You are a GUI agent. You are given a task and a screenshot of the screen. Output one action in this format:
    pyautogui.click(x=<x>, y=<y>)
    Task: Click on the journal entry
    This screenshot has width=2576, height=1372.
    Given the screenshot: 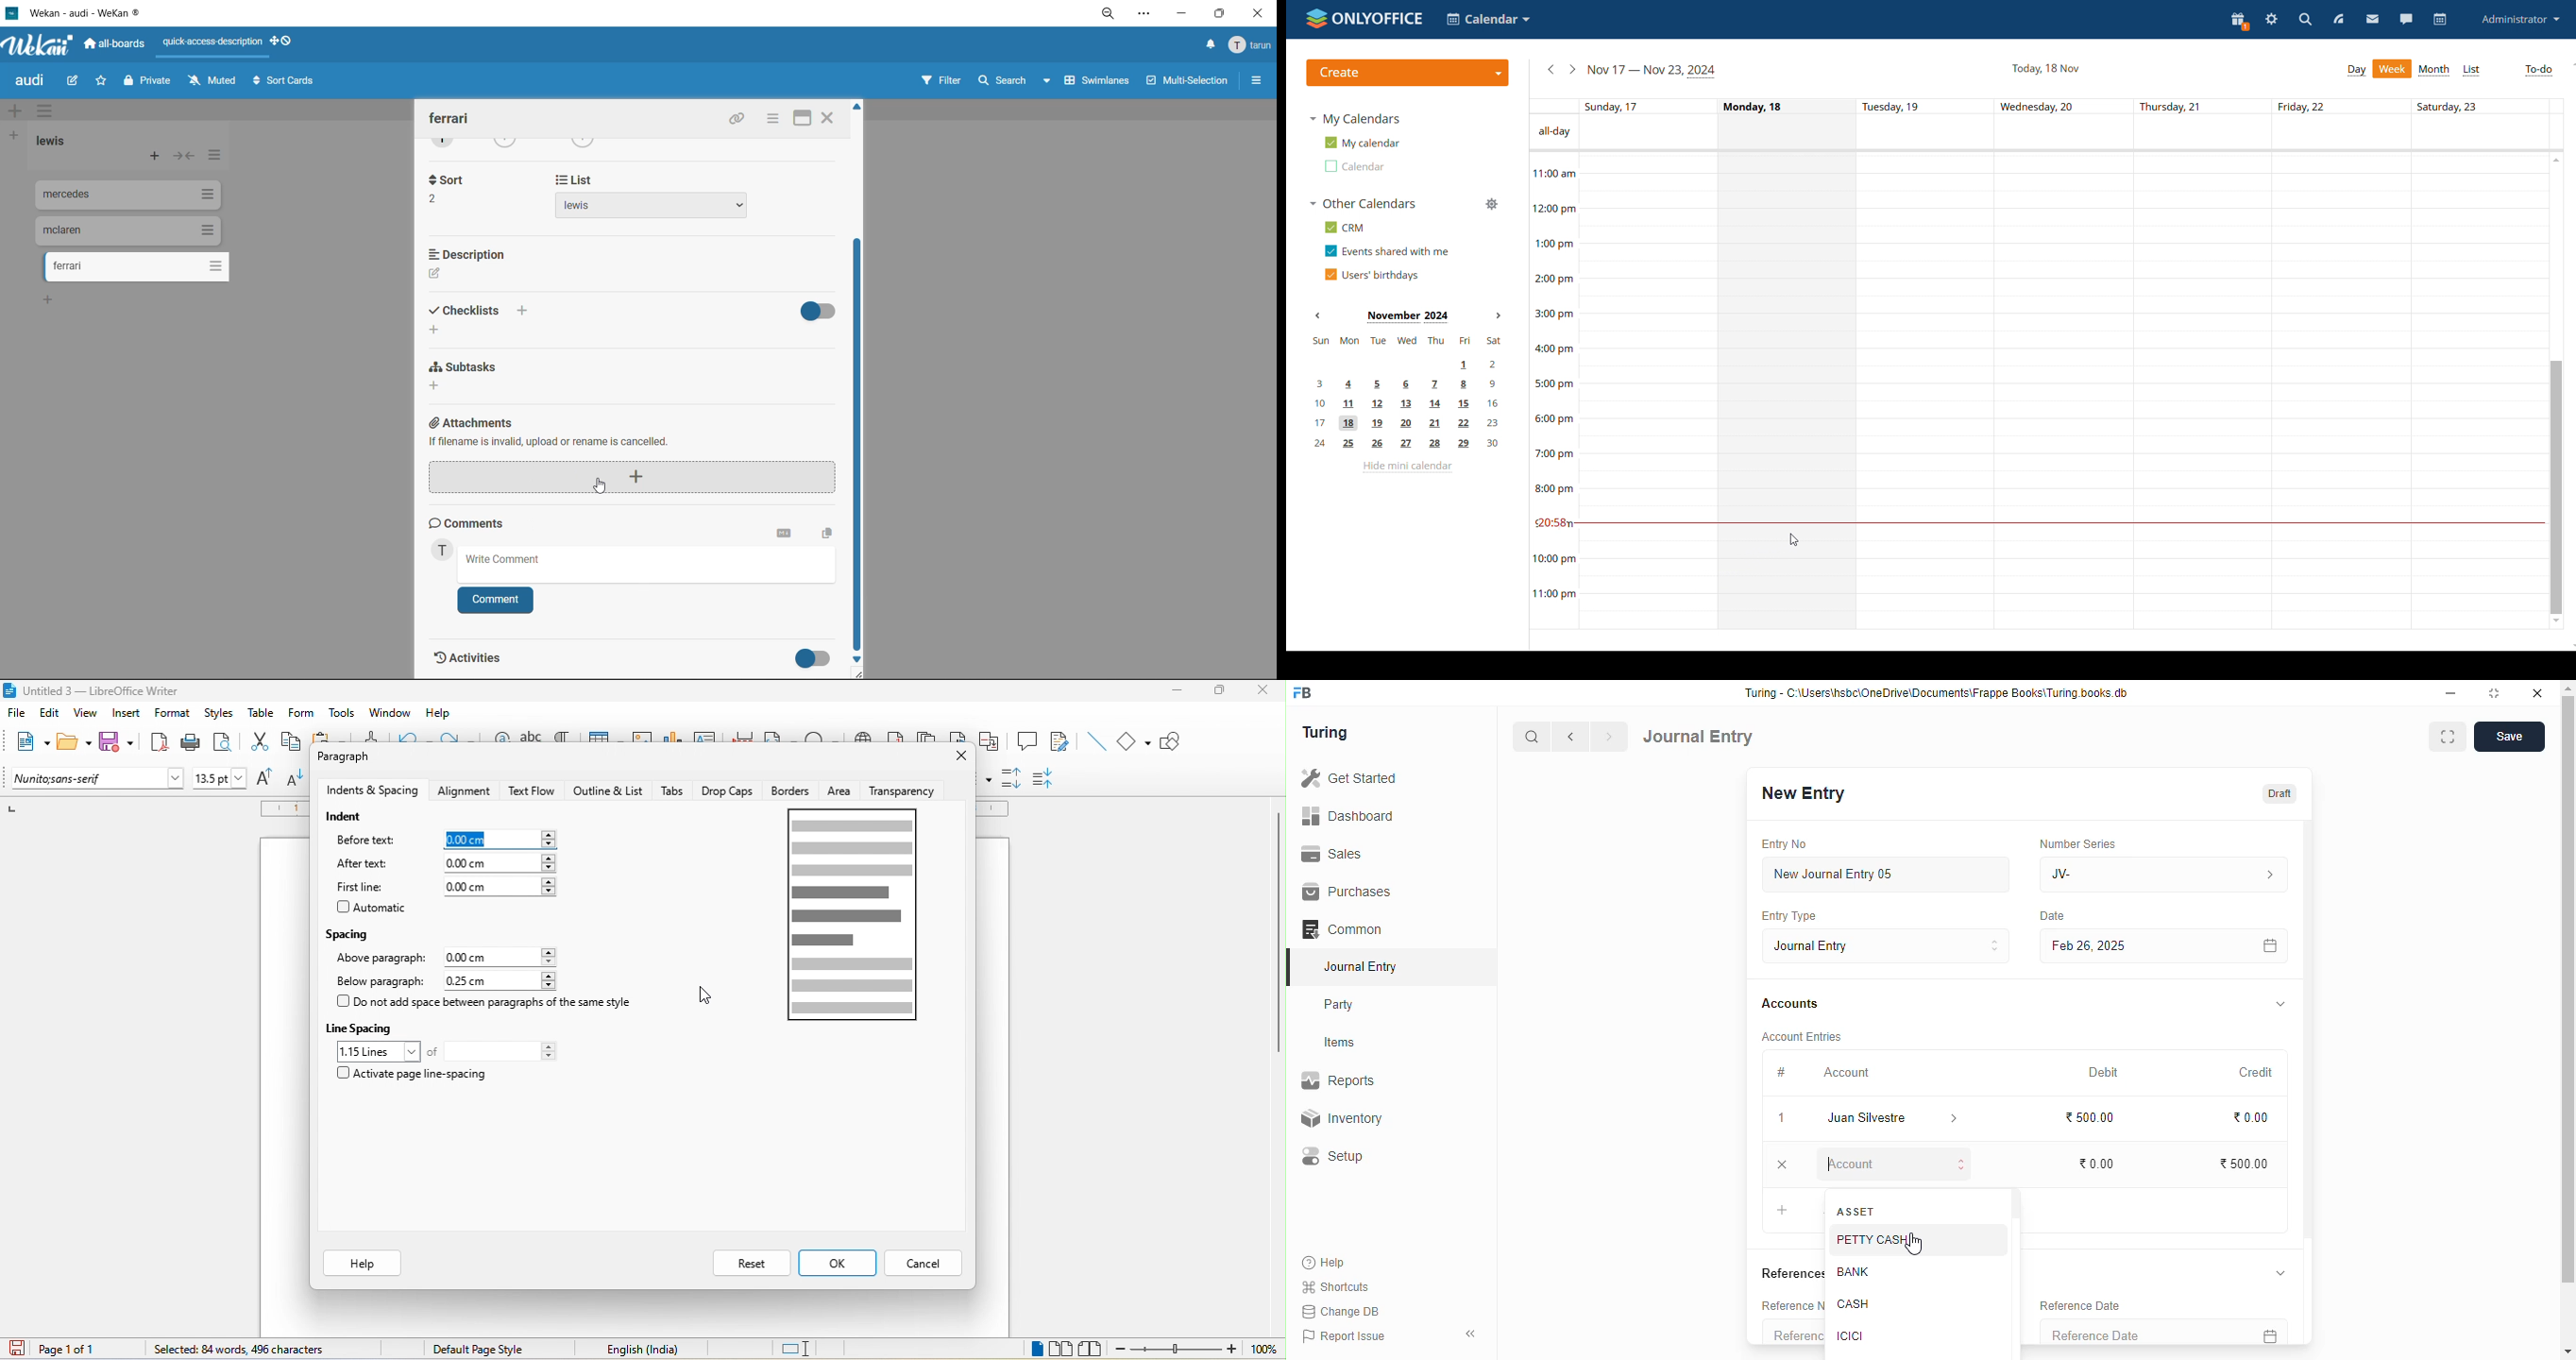 What is the action you would take?
    pyautogui.click(x=1360, y=966)
    